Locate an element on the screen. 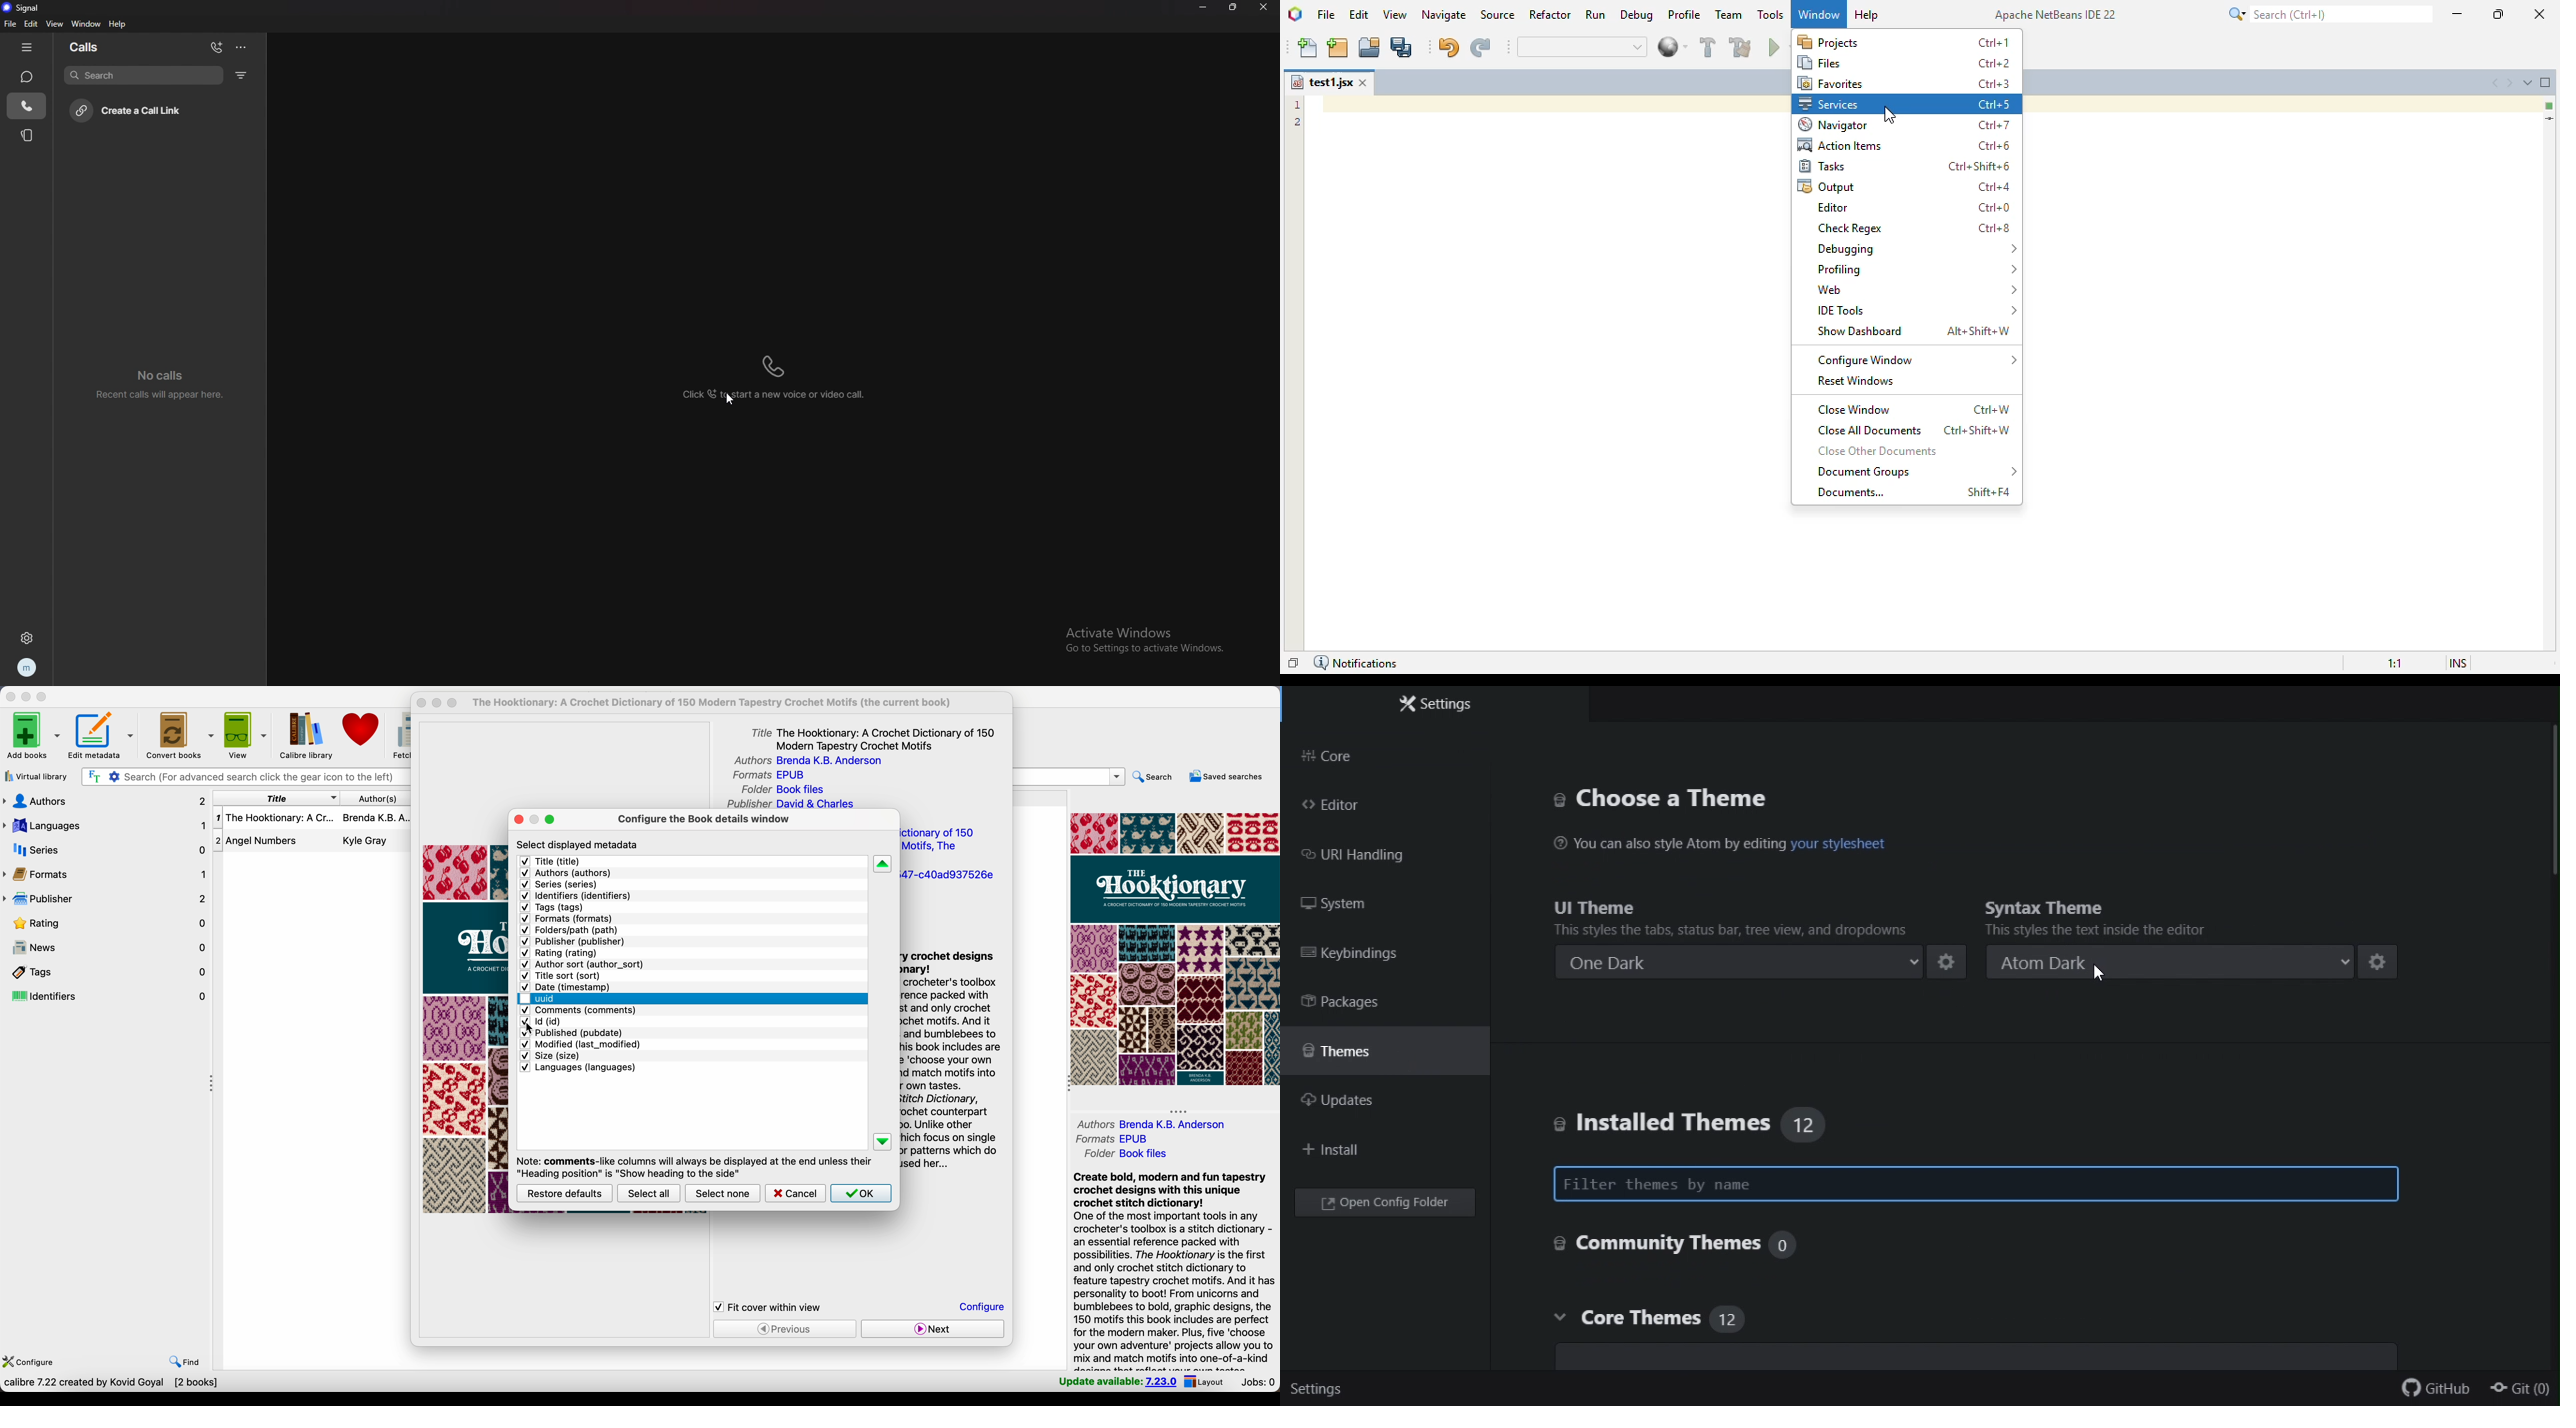 The height and width of the screenshot is (1428, 2576). down is located at coordinates (884, 1142).